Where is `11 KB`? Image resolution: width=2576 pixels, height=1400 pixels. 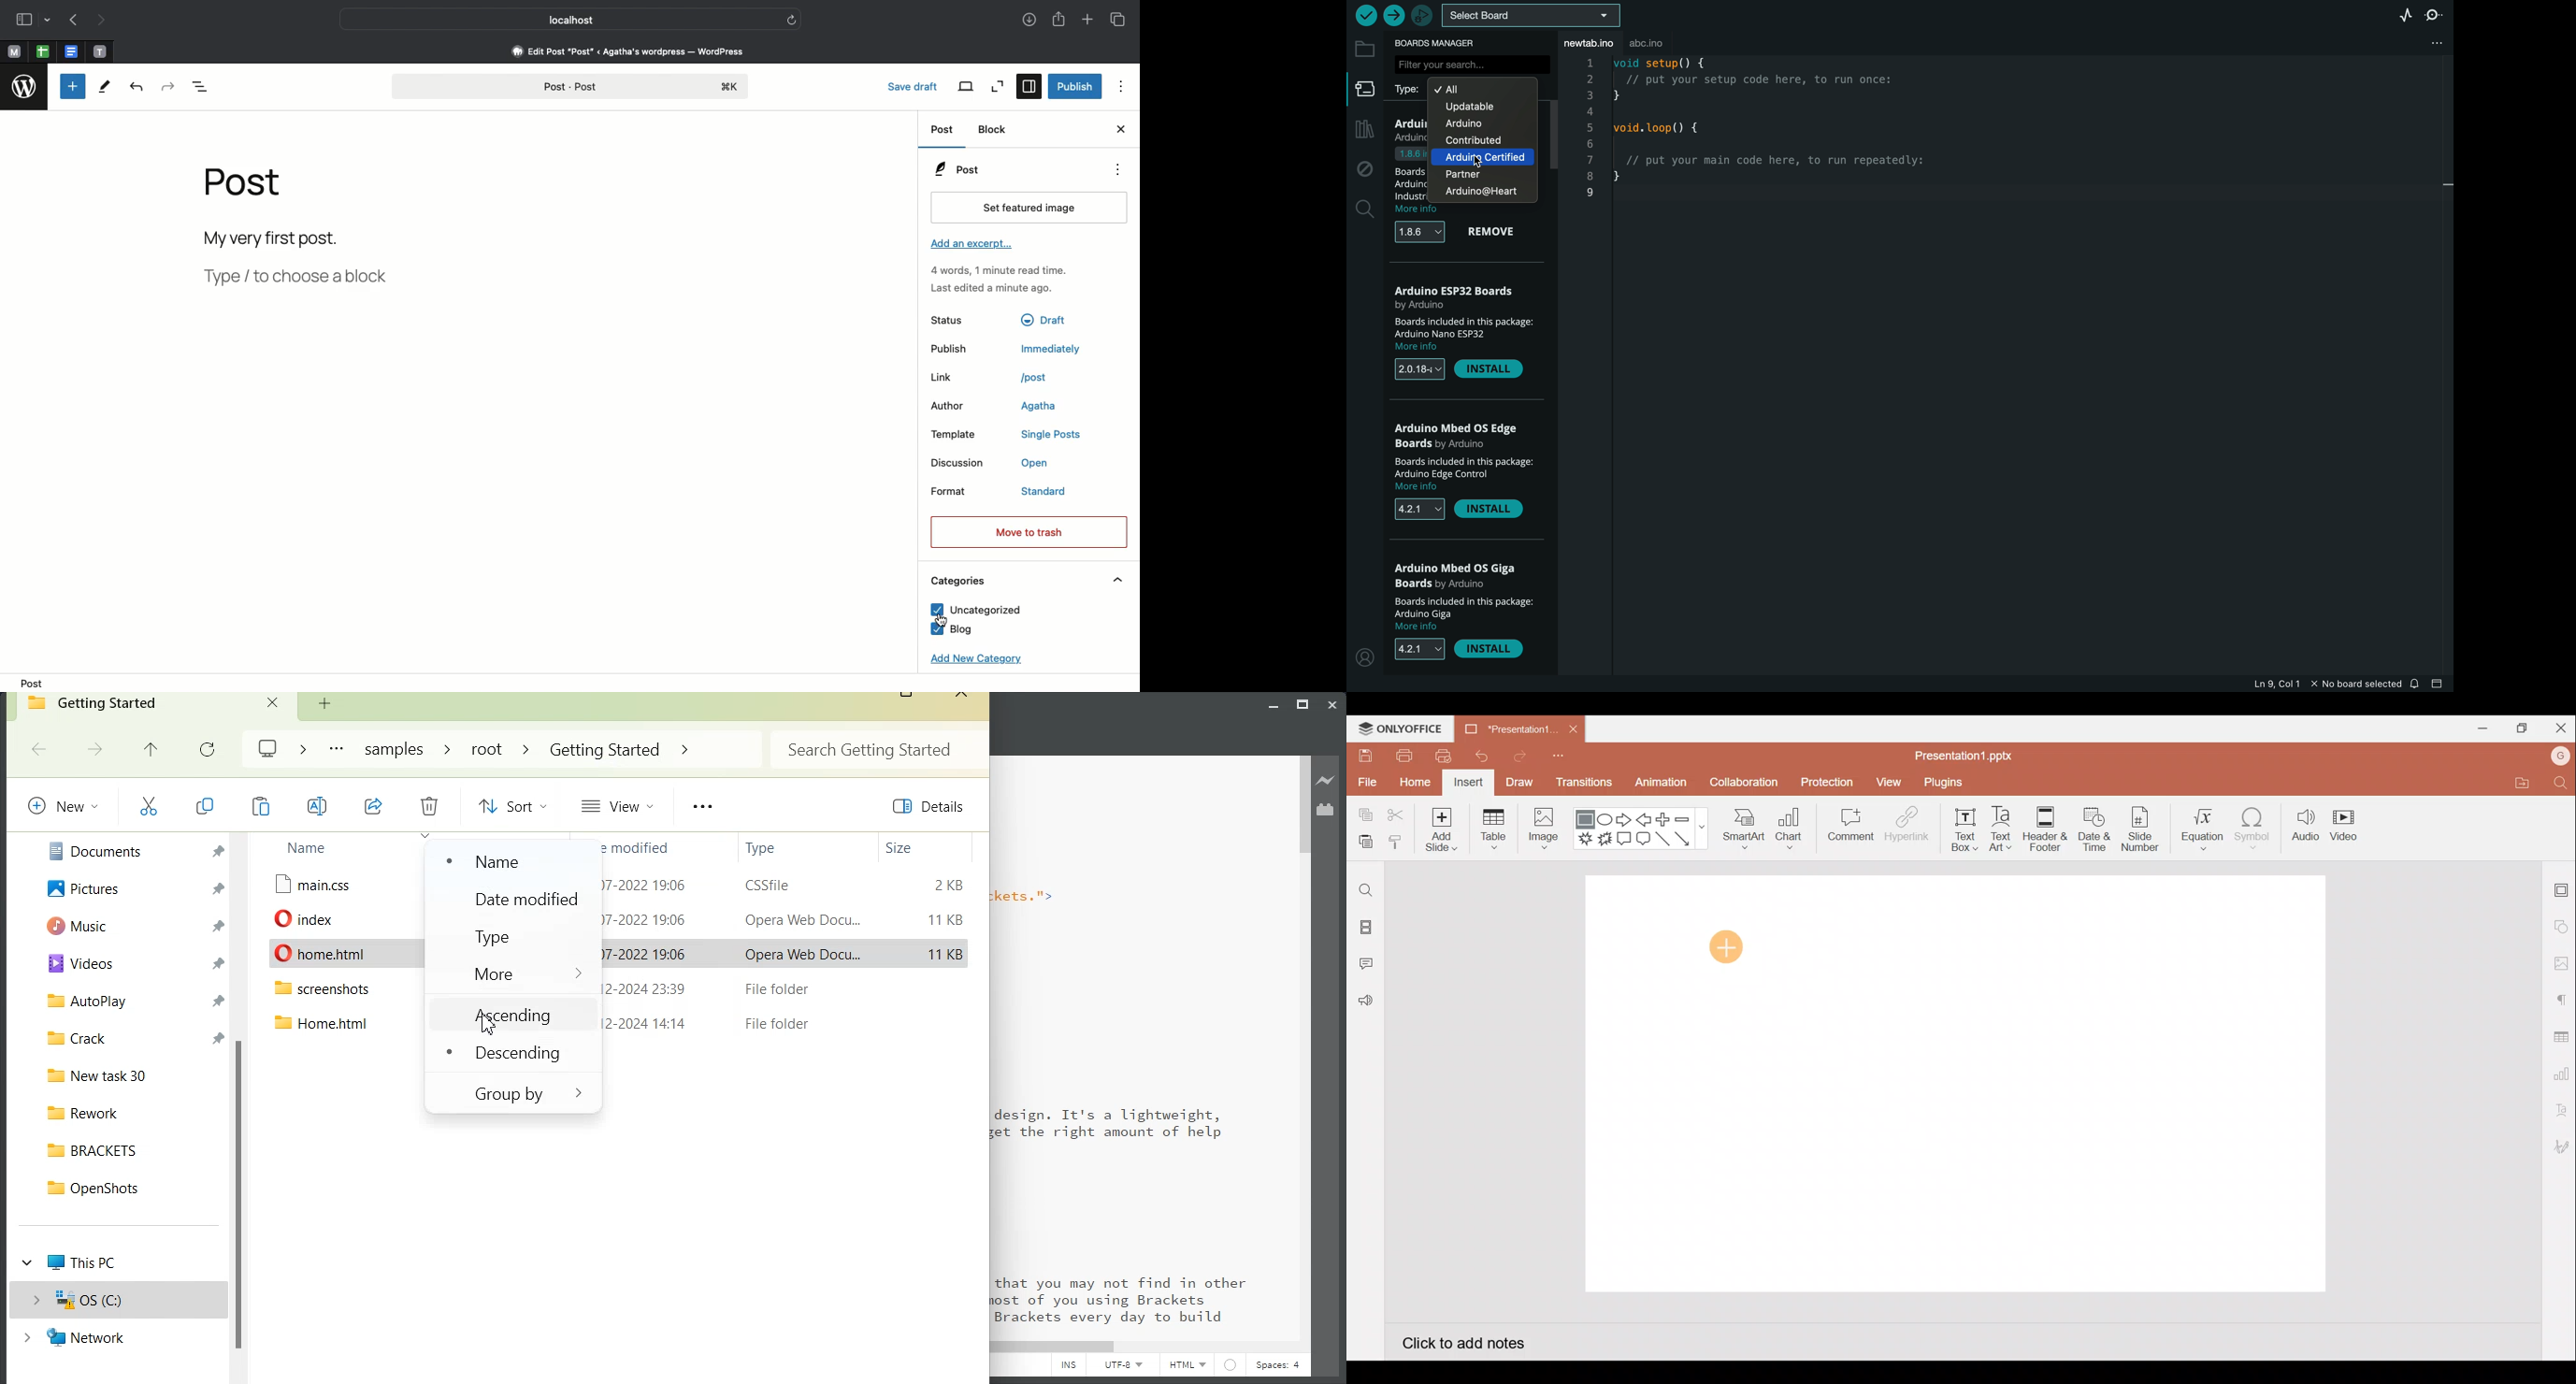 11 KB is located at coordinates (945, 955).